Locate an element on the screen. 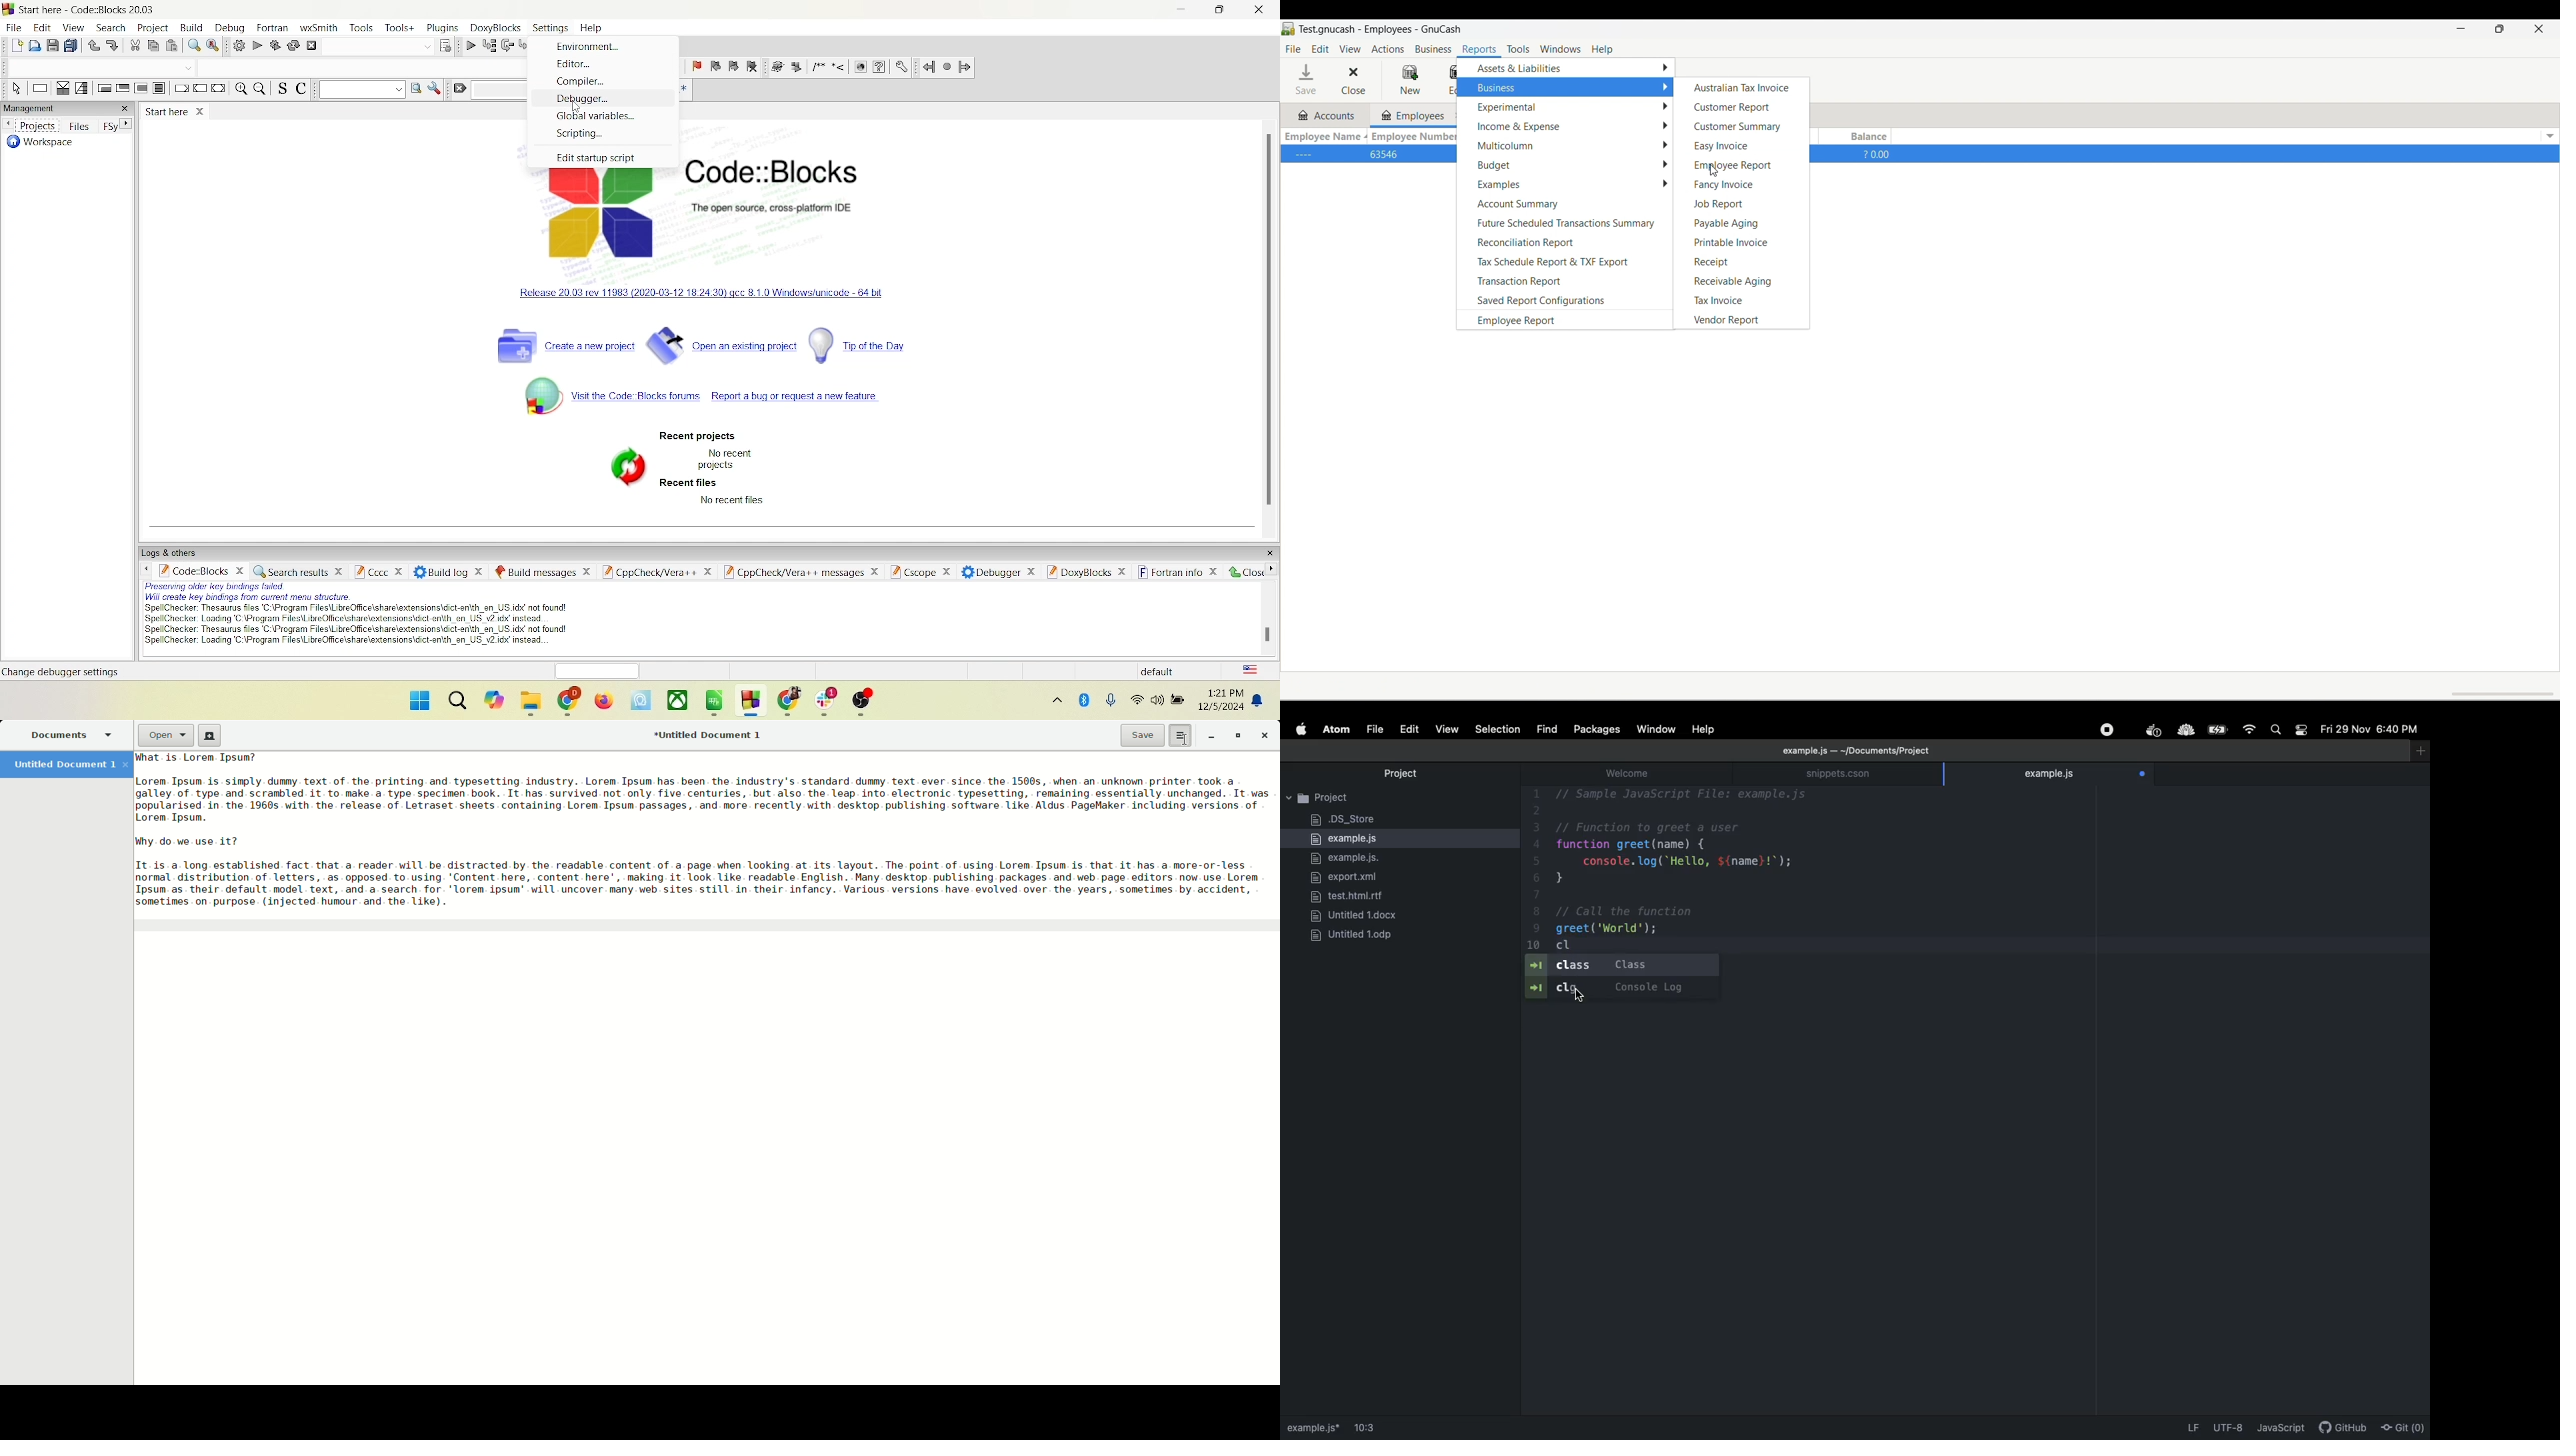  save is located at coordinates (54, 44).